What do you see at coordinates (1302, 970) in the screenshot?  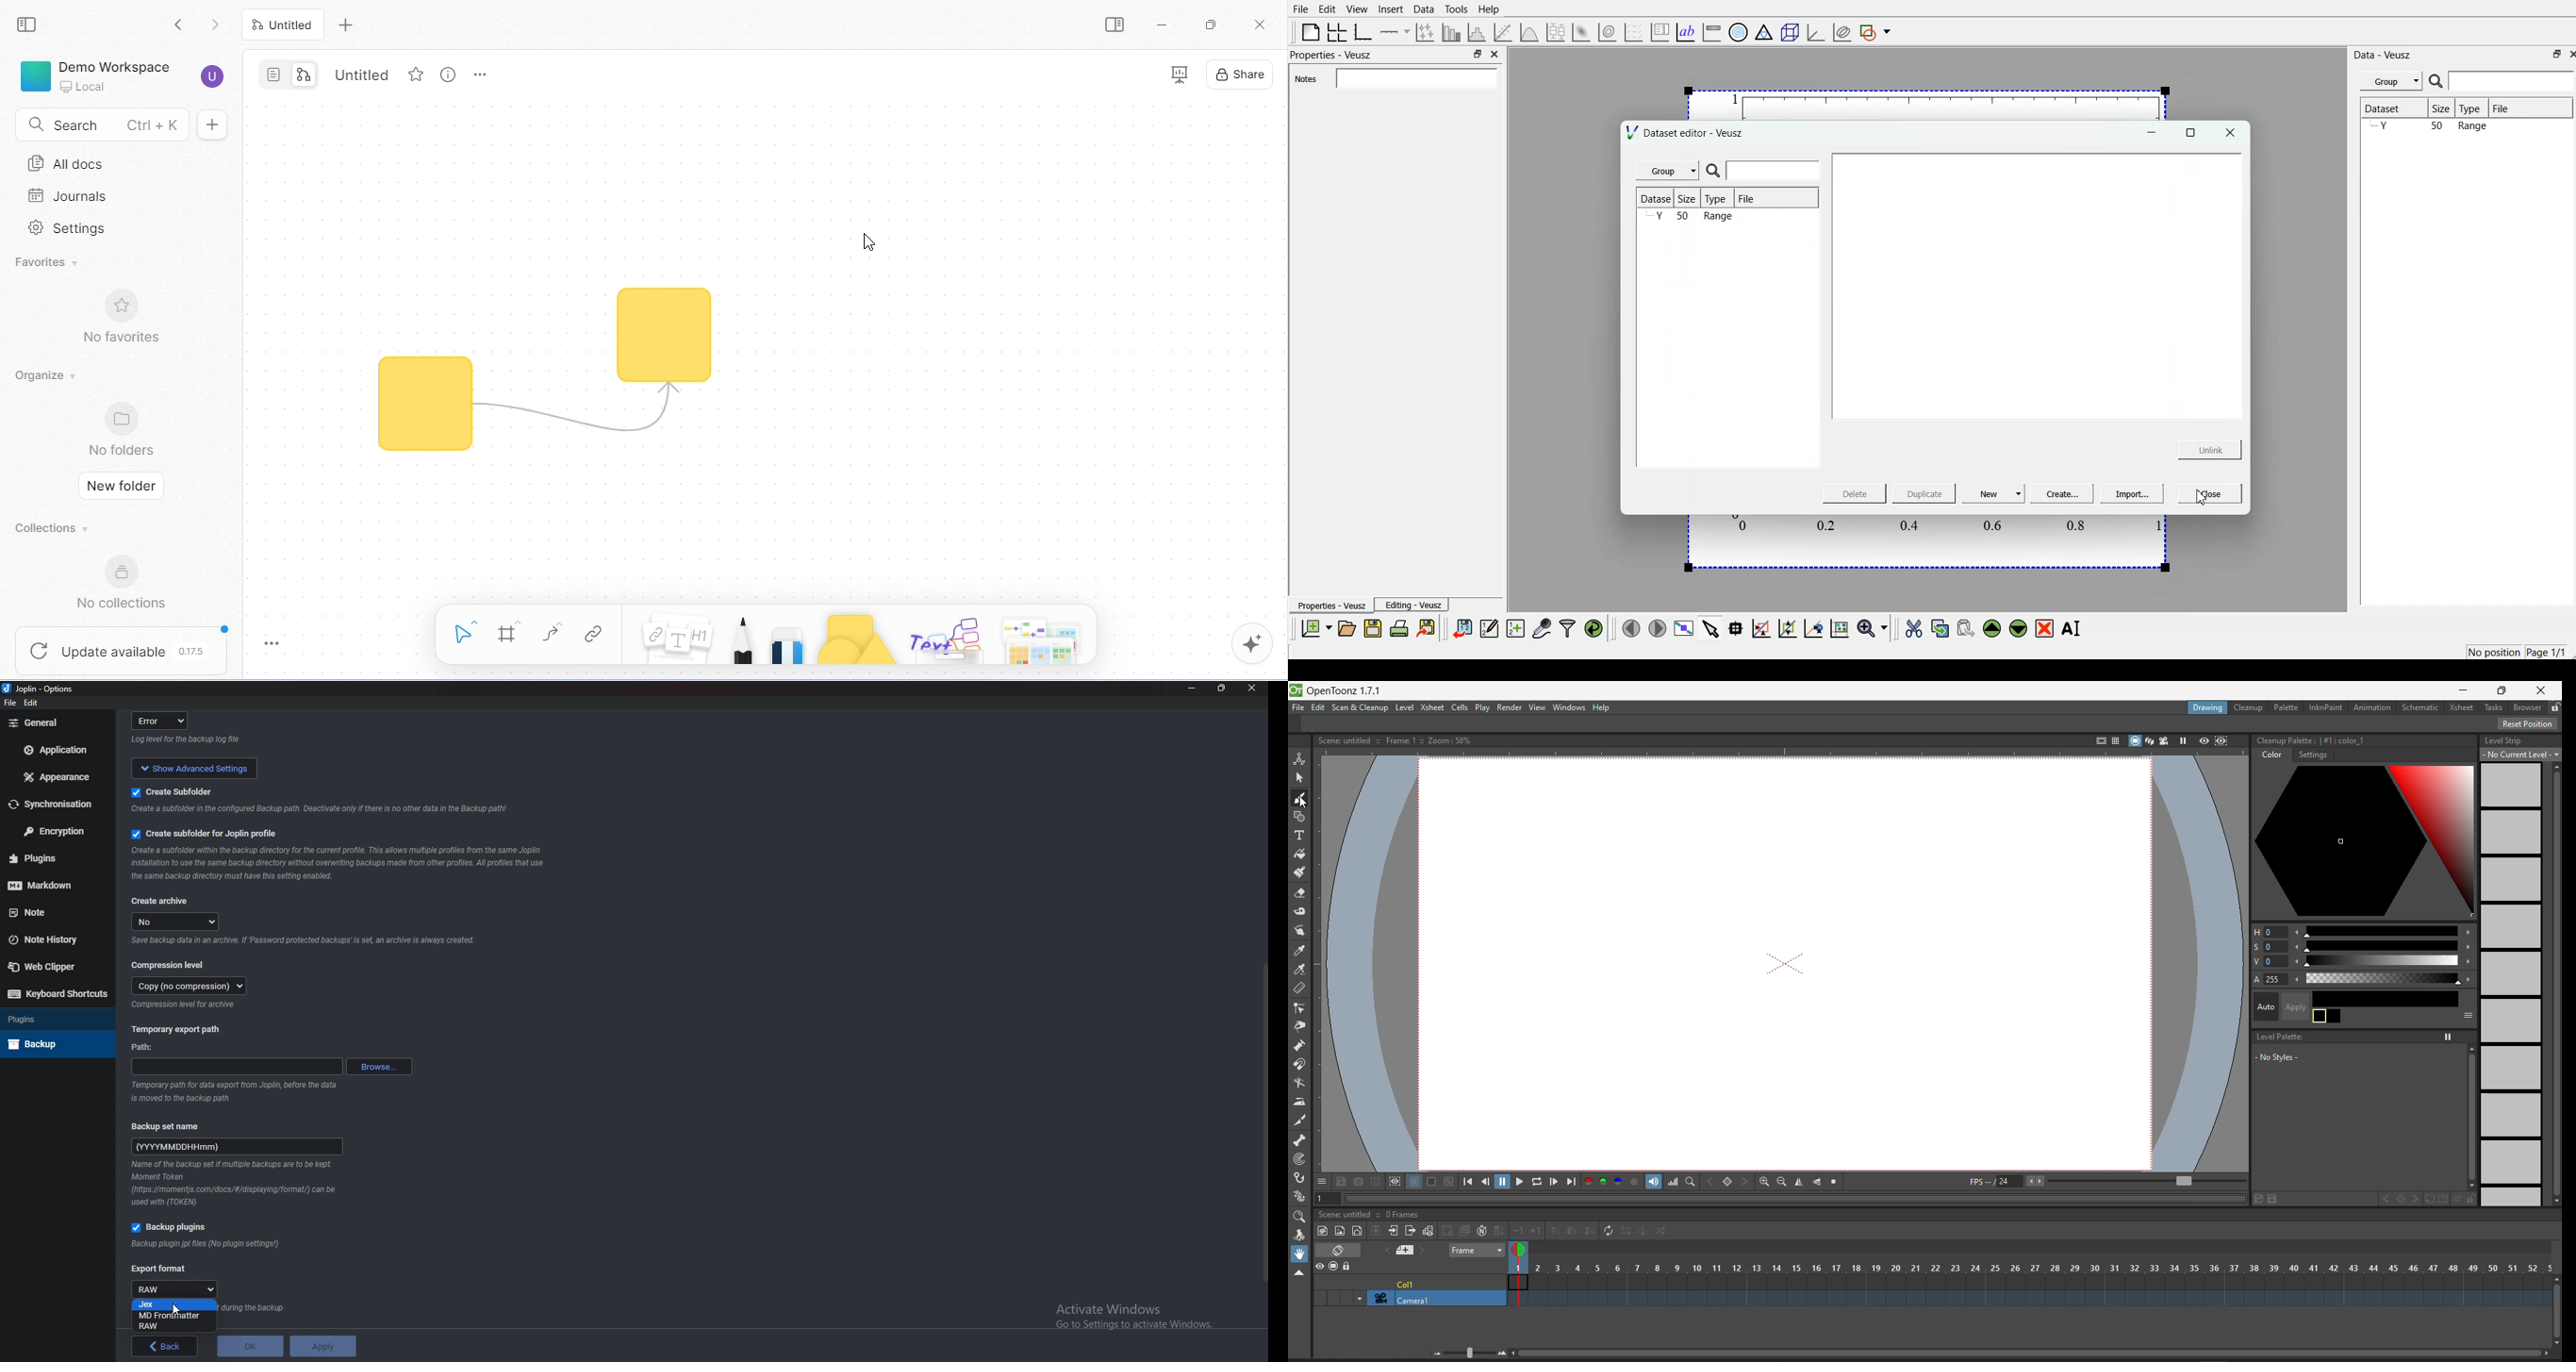 I see `RGB picker tool` at bounding box center [1302, 970].